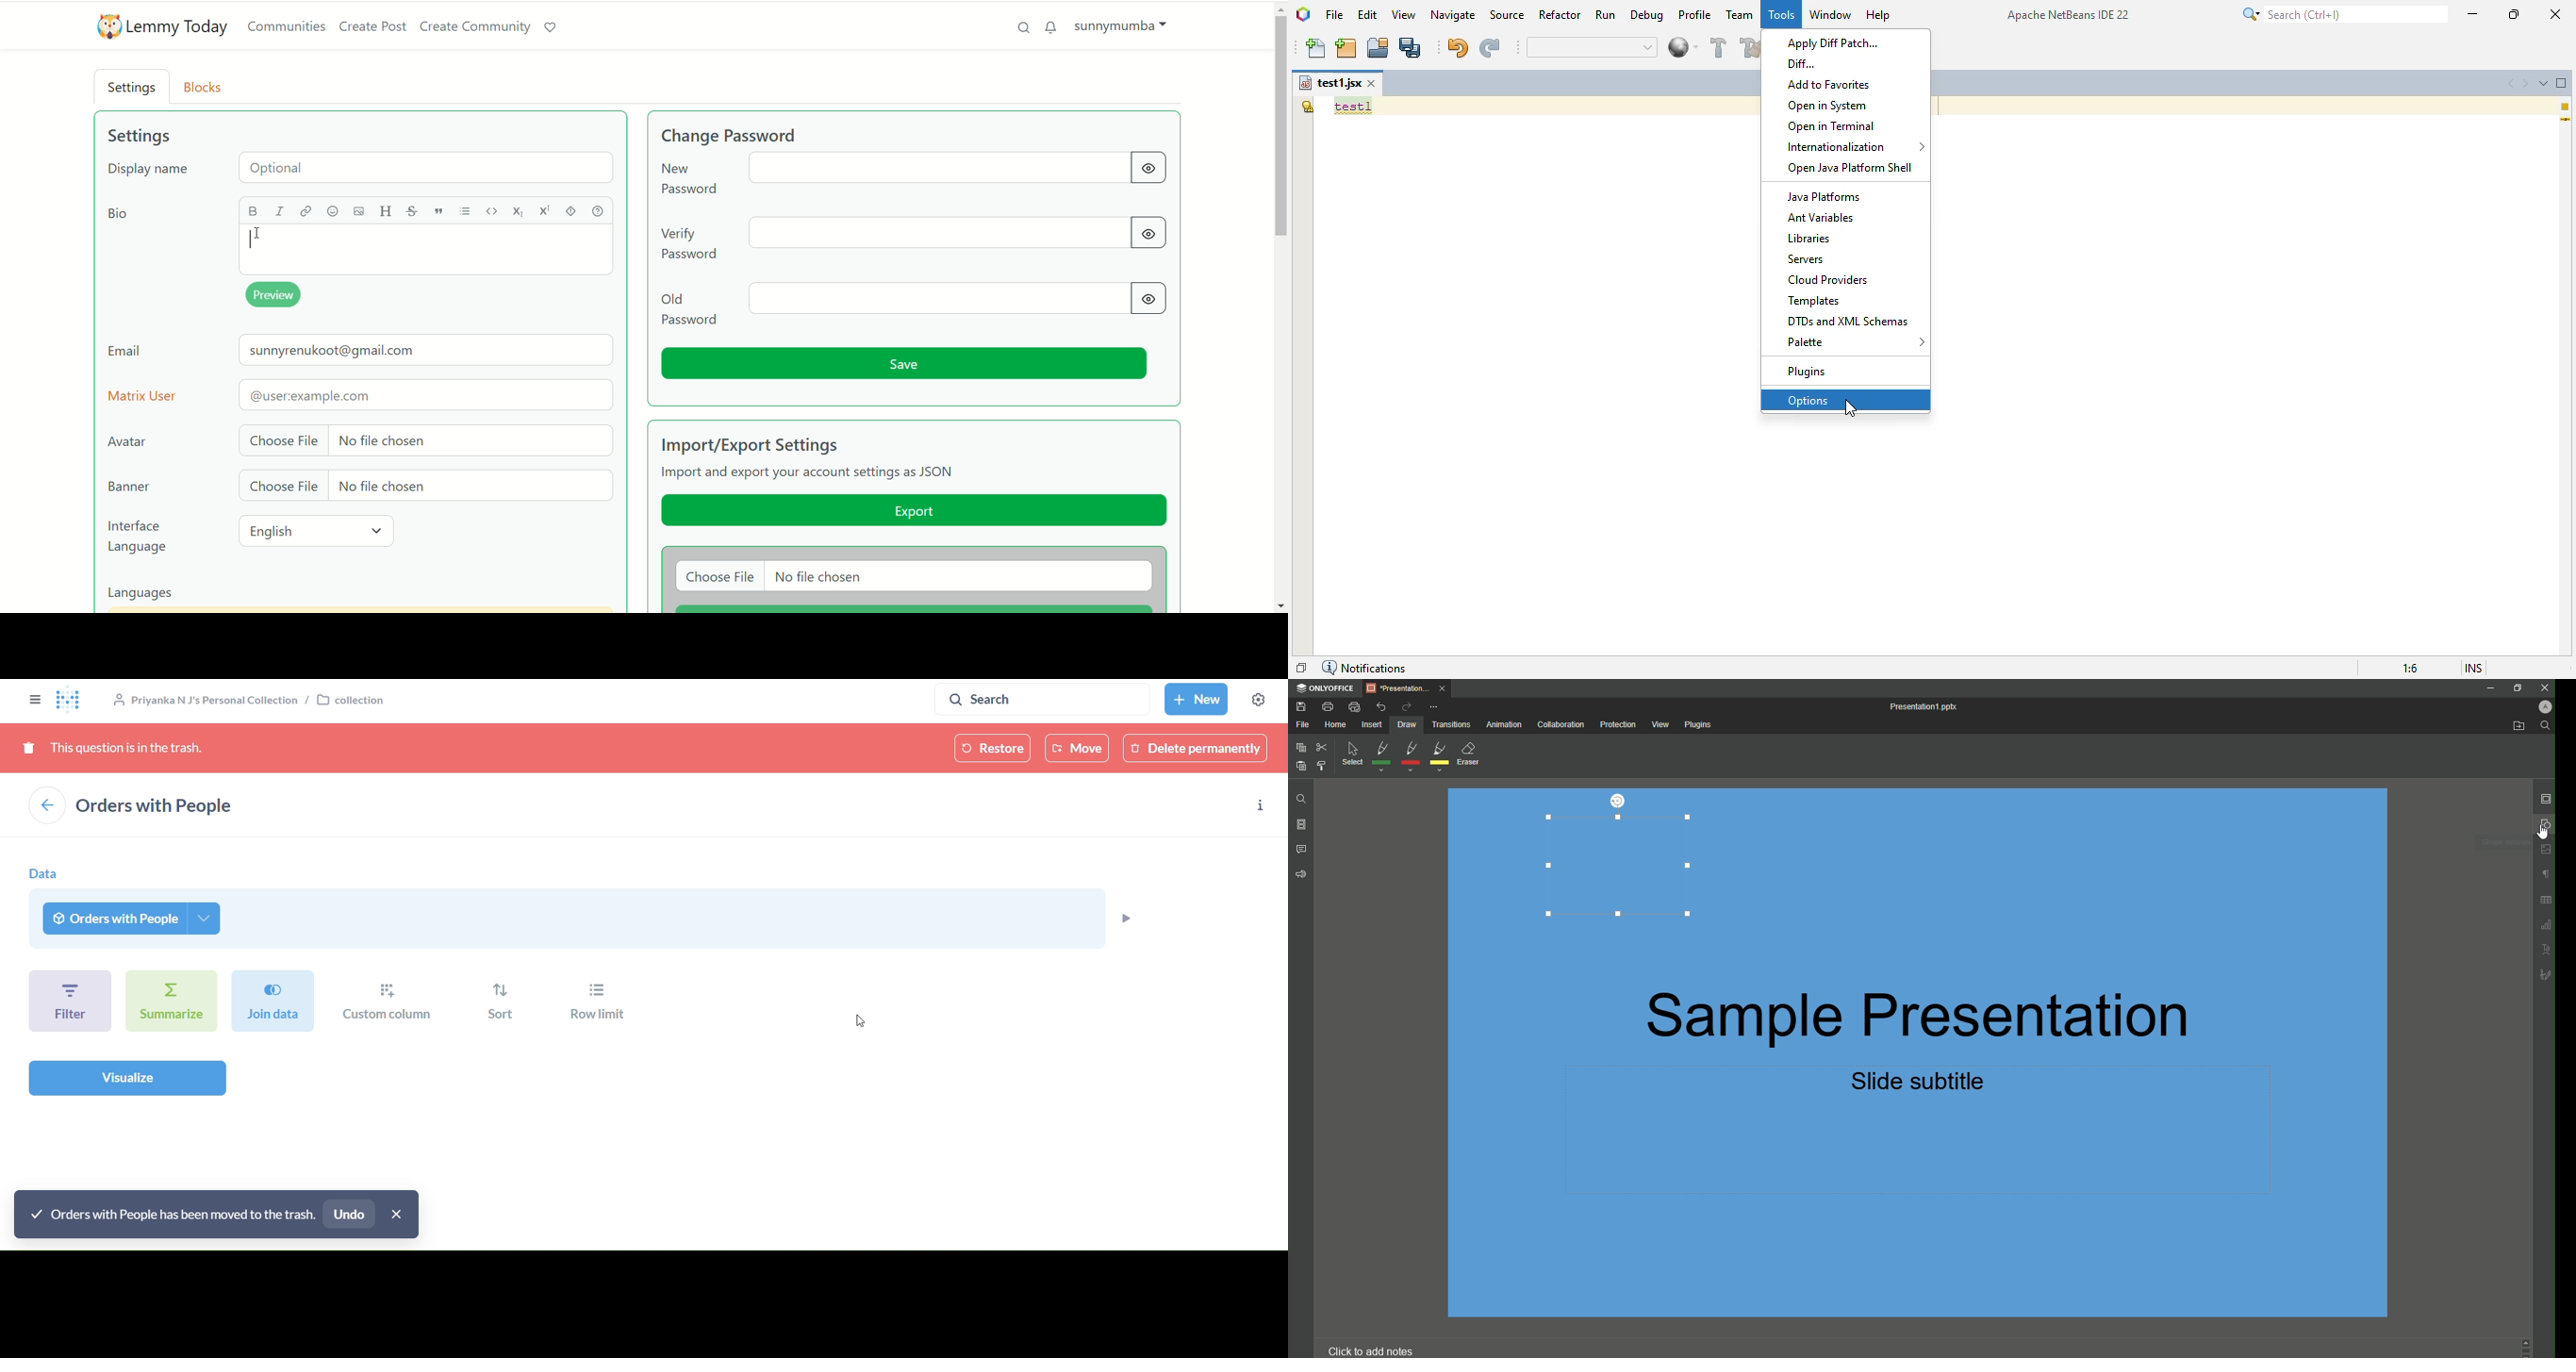 Image resolution: width=2576 pixels, height=1372 pixels. I want to click on Open From Fil, so click(2521, 727).